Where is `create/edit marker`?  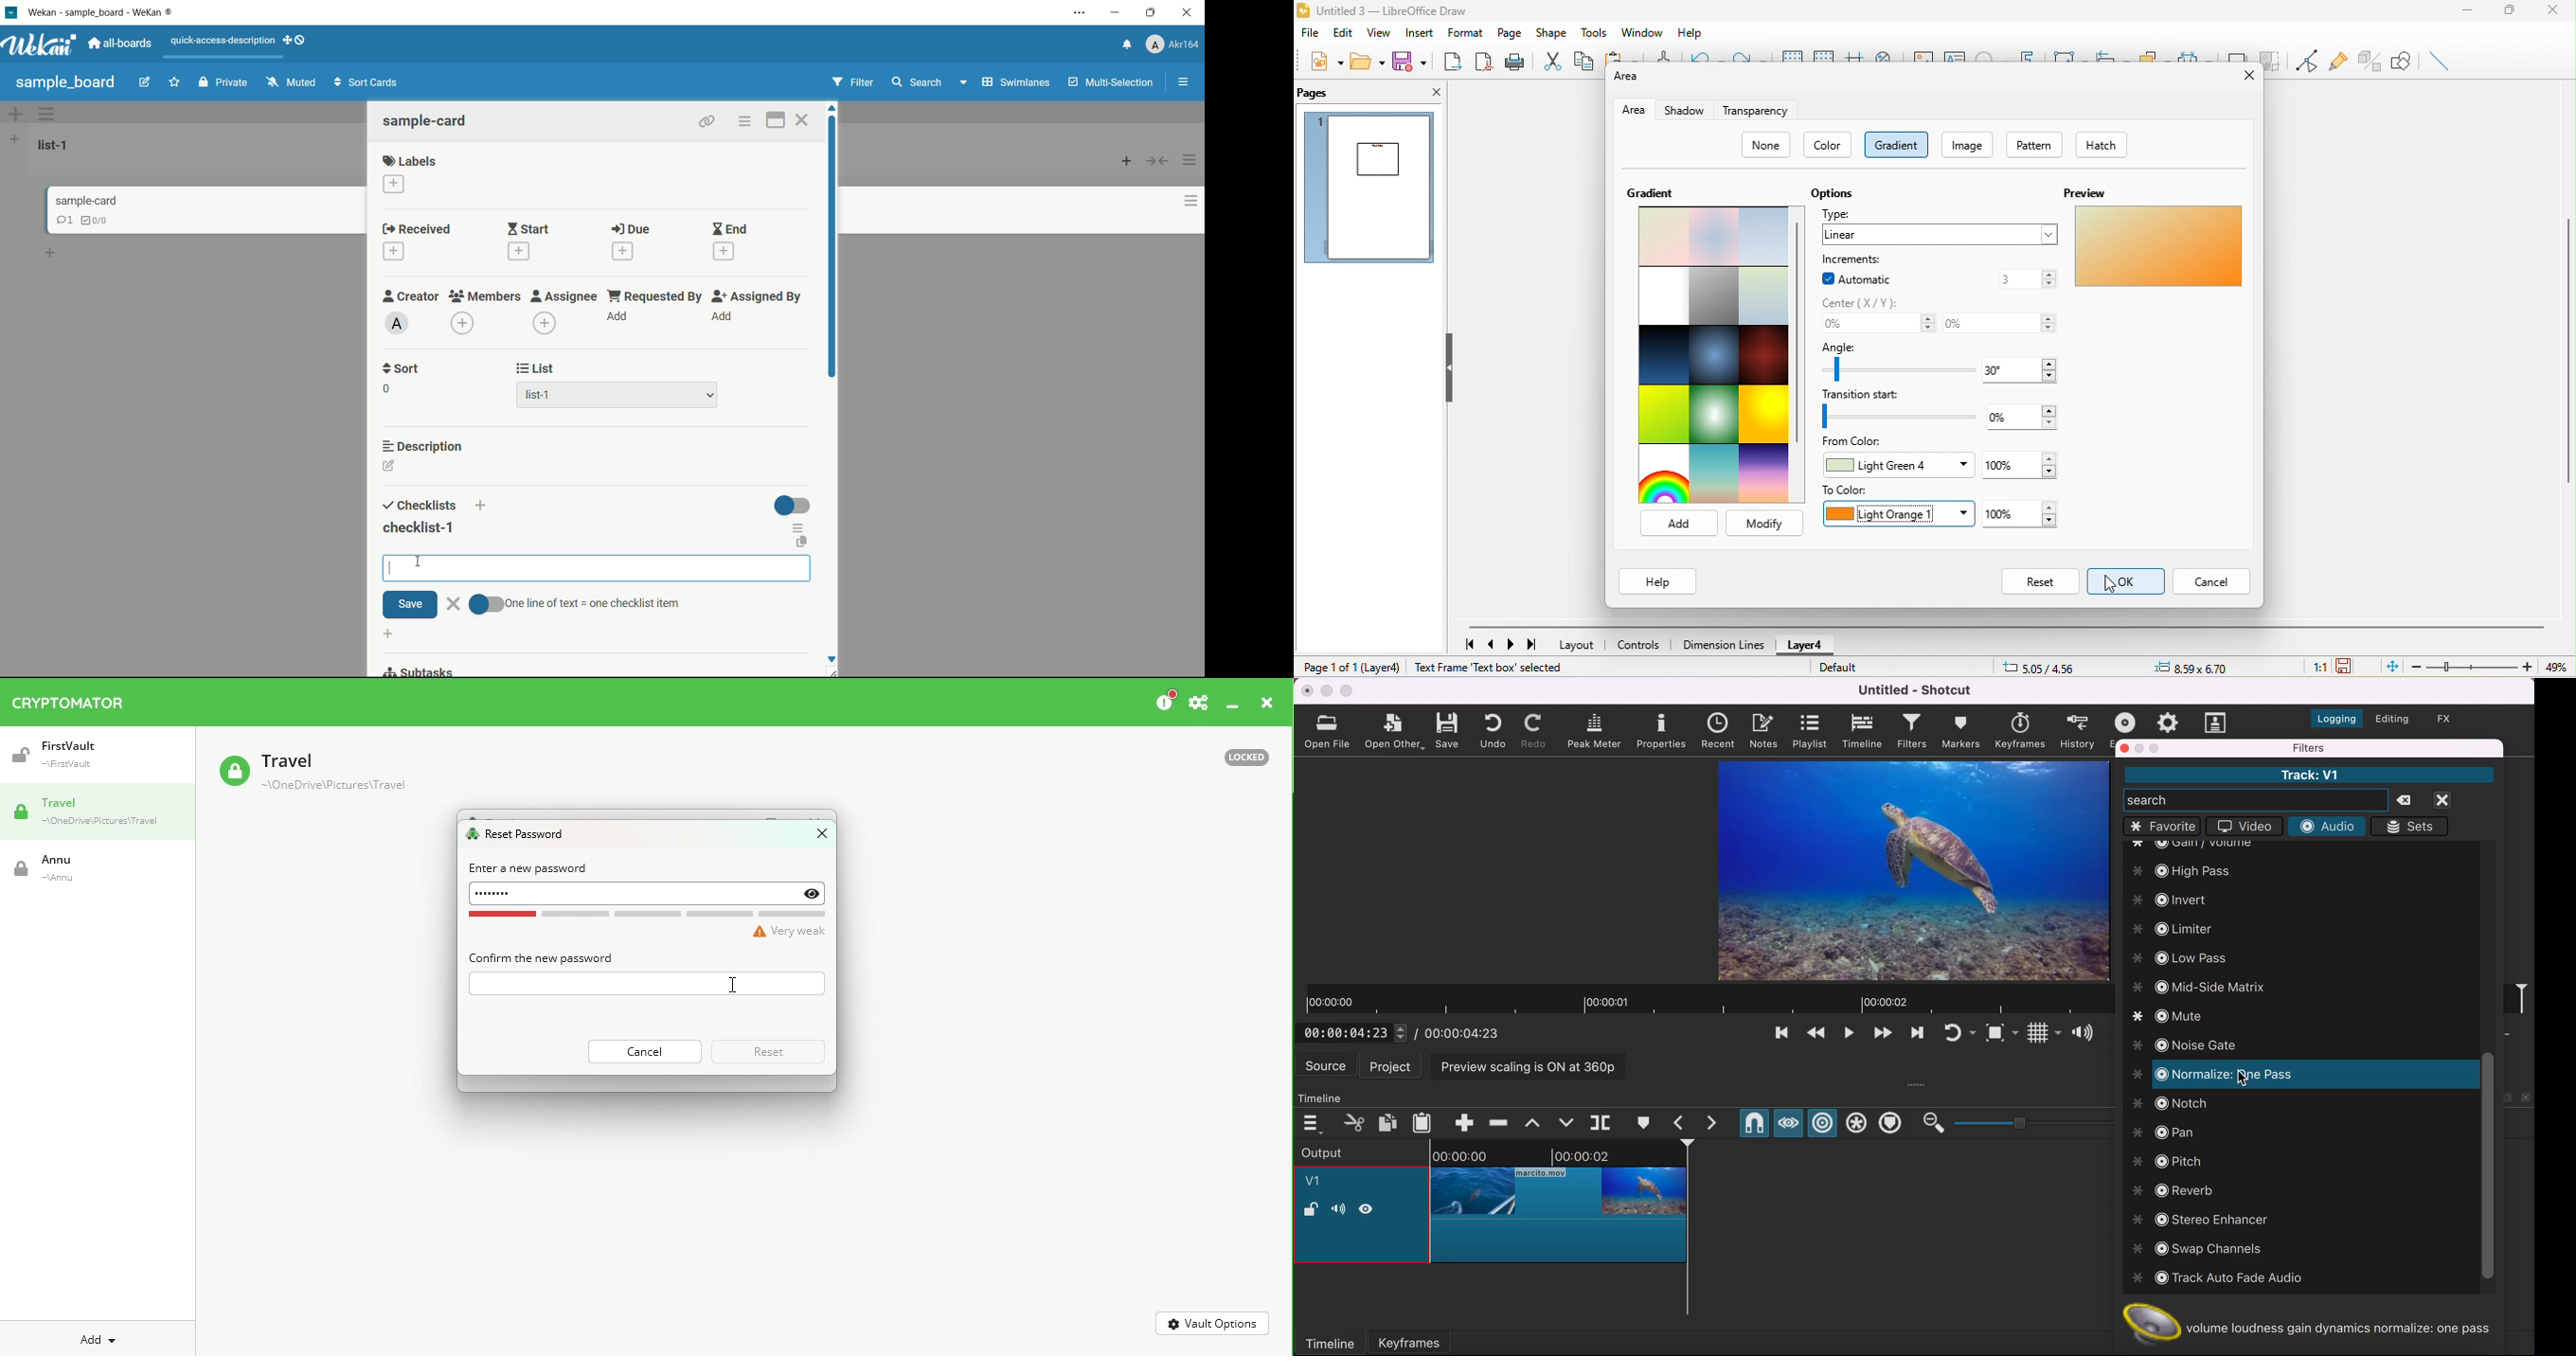 create/edit marker is located at coordinates (1646, 1124).